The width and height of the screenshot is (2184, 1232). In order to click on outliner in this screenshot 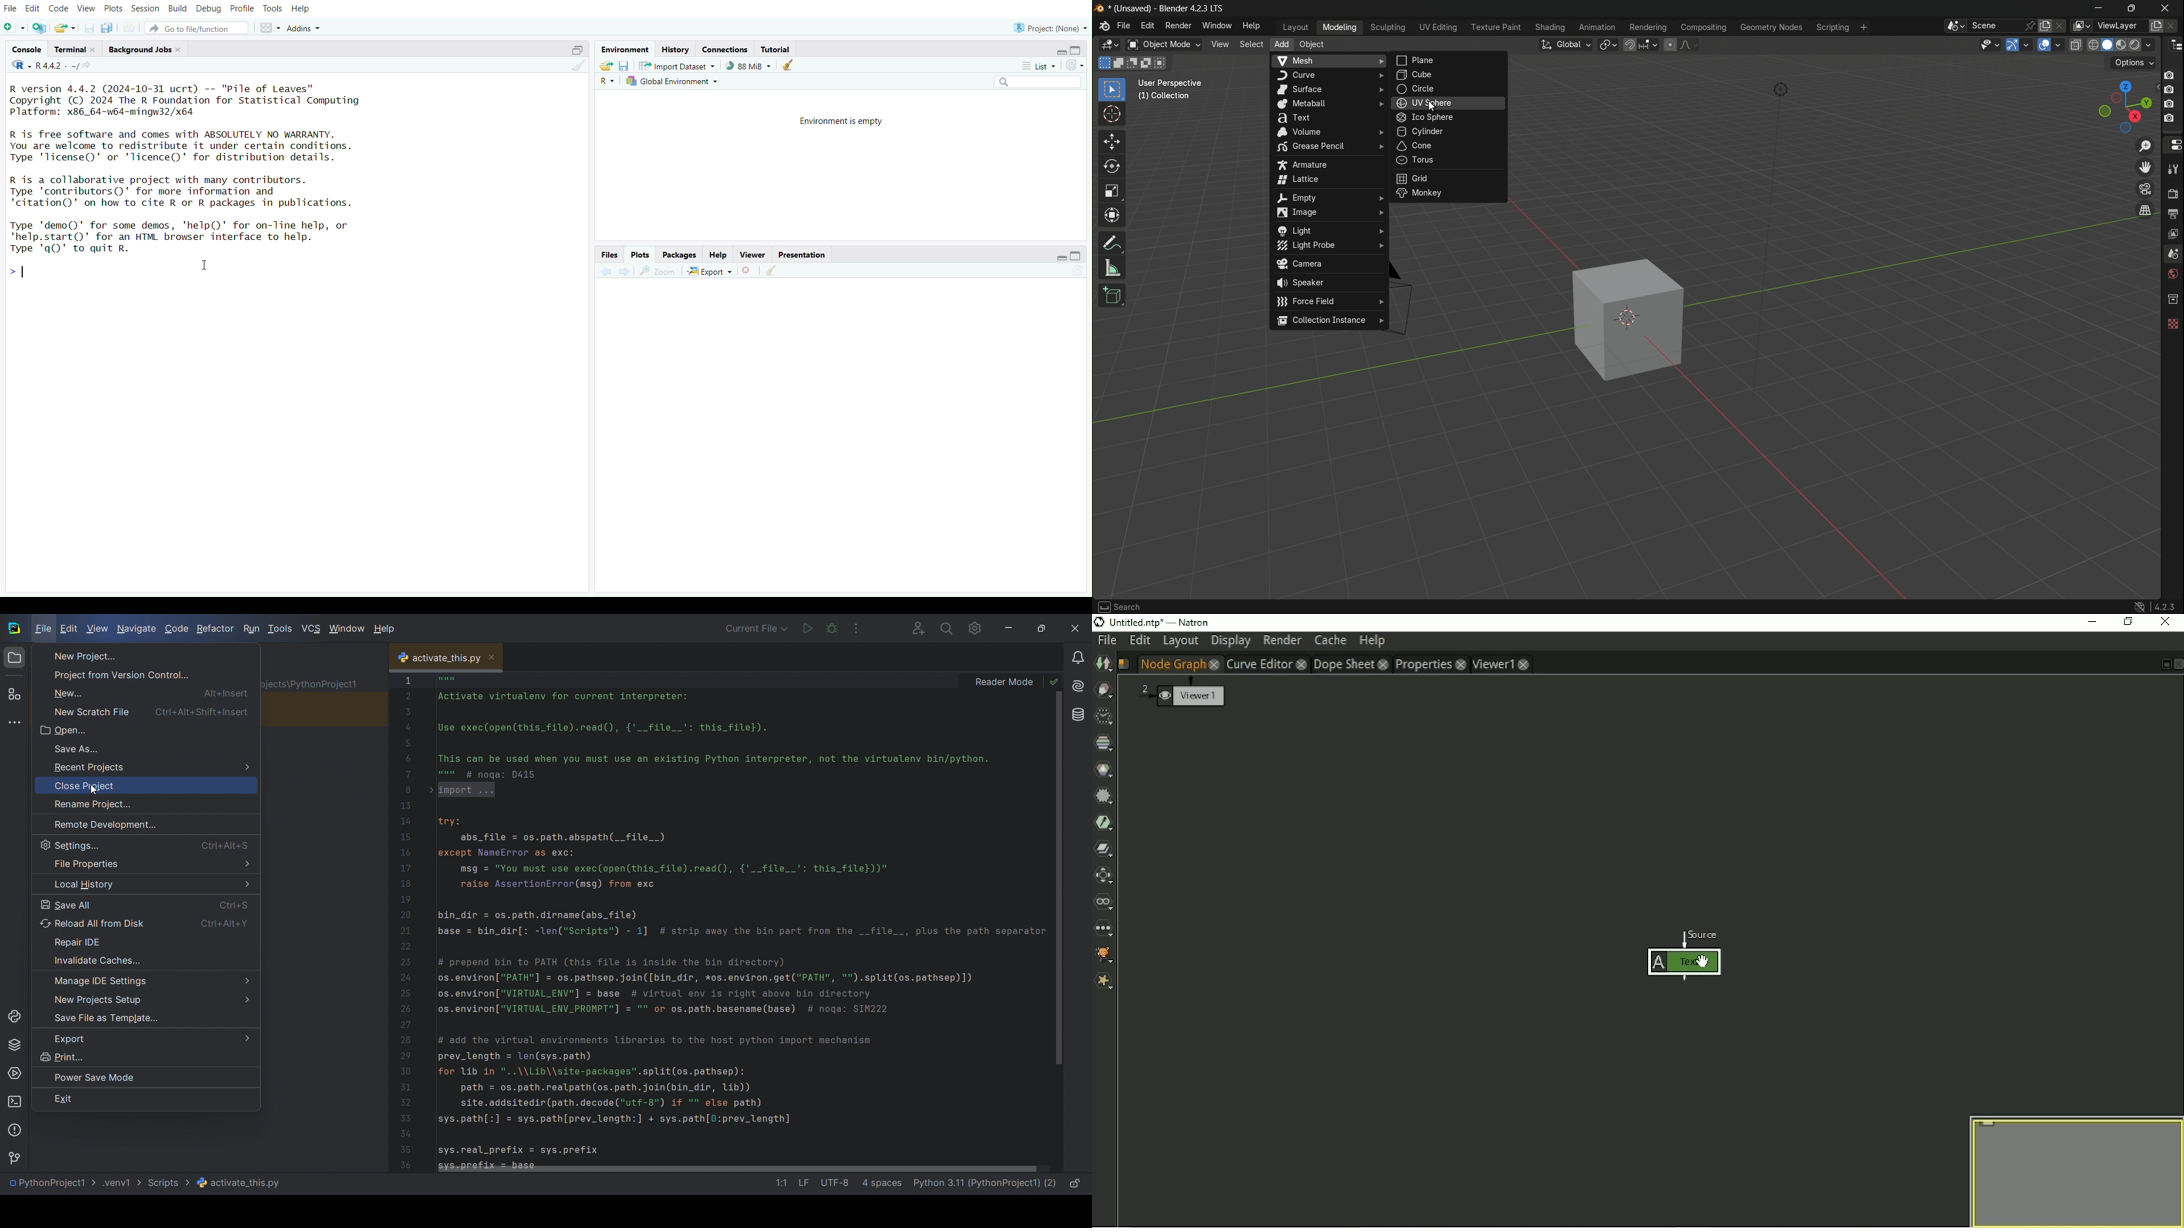, I will do `click(2172, 46)`.